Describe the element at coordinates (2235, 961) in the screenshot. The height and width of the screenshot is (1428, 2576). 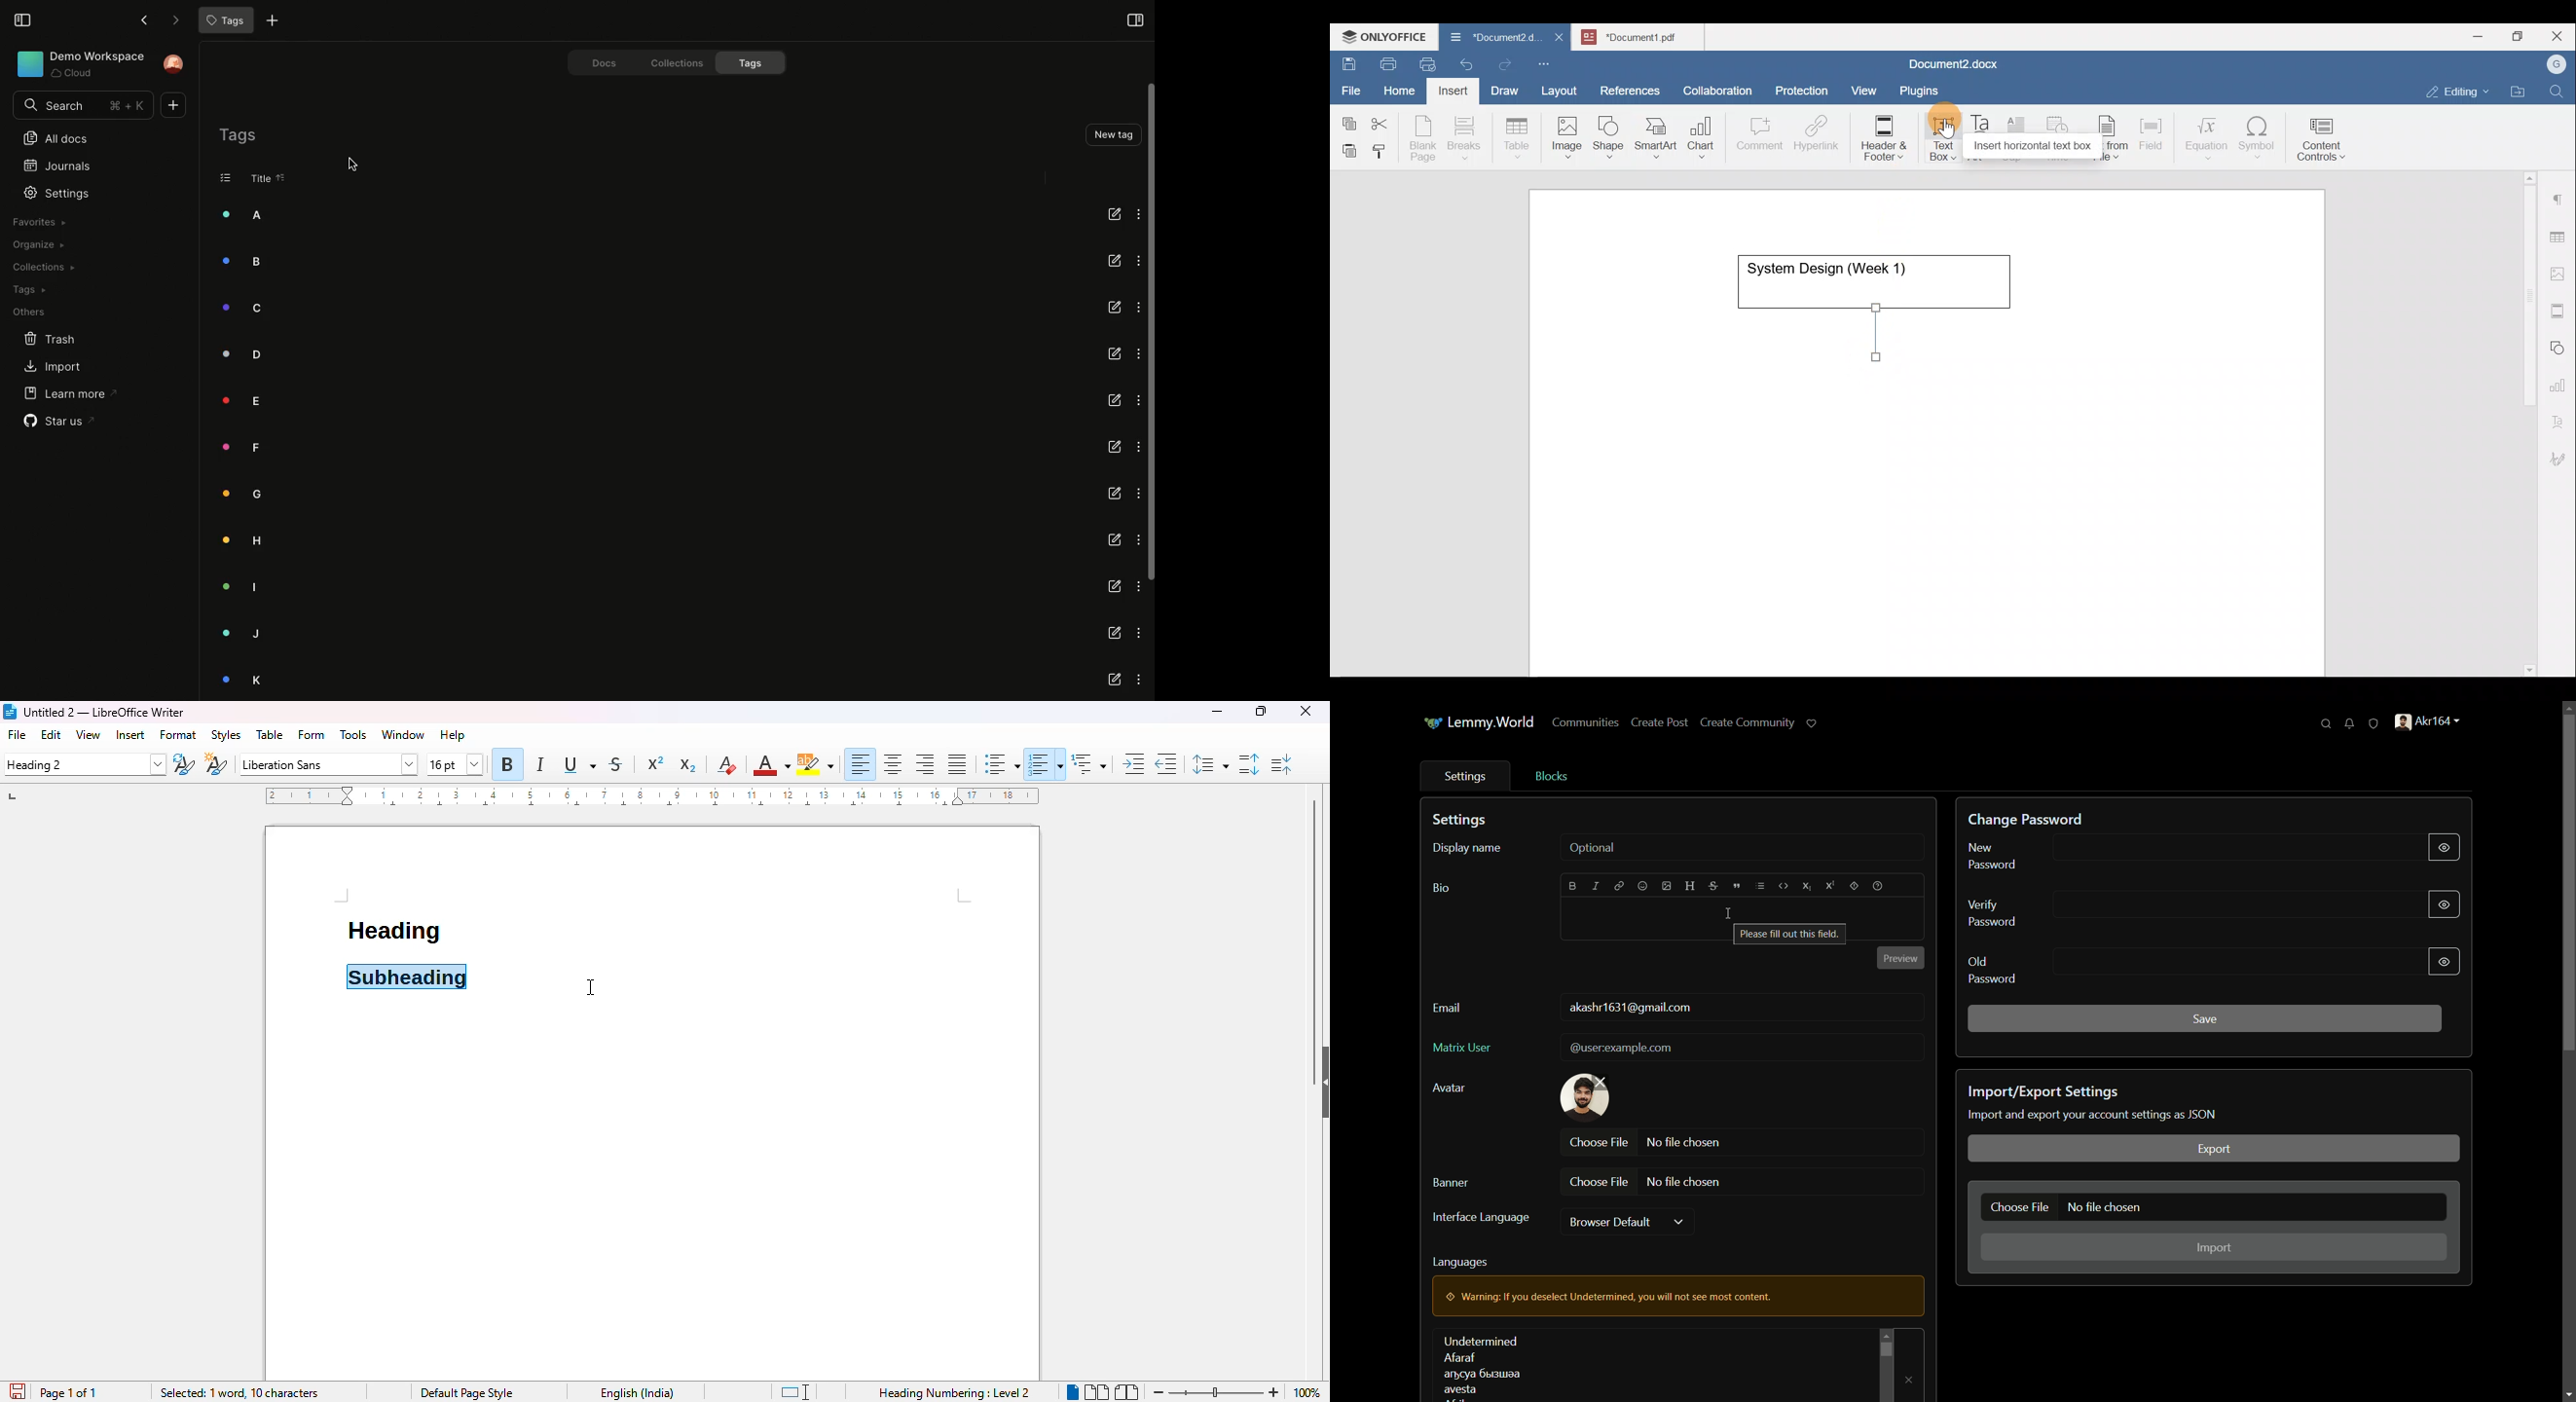
I see `old password input line` at that location.